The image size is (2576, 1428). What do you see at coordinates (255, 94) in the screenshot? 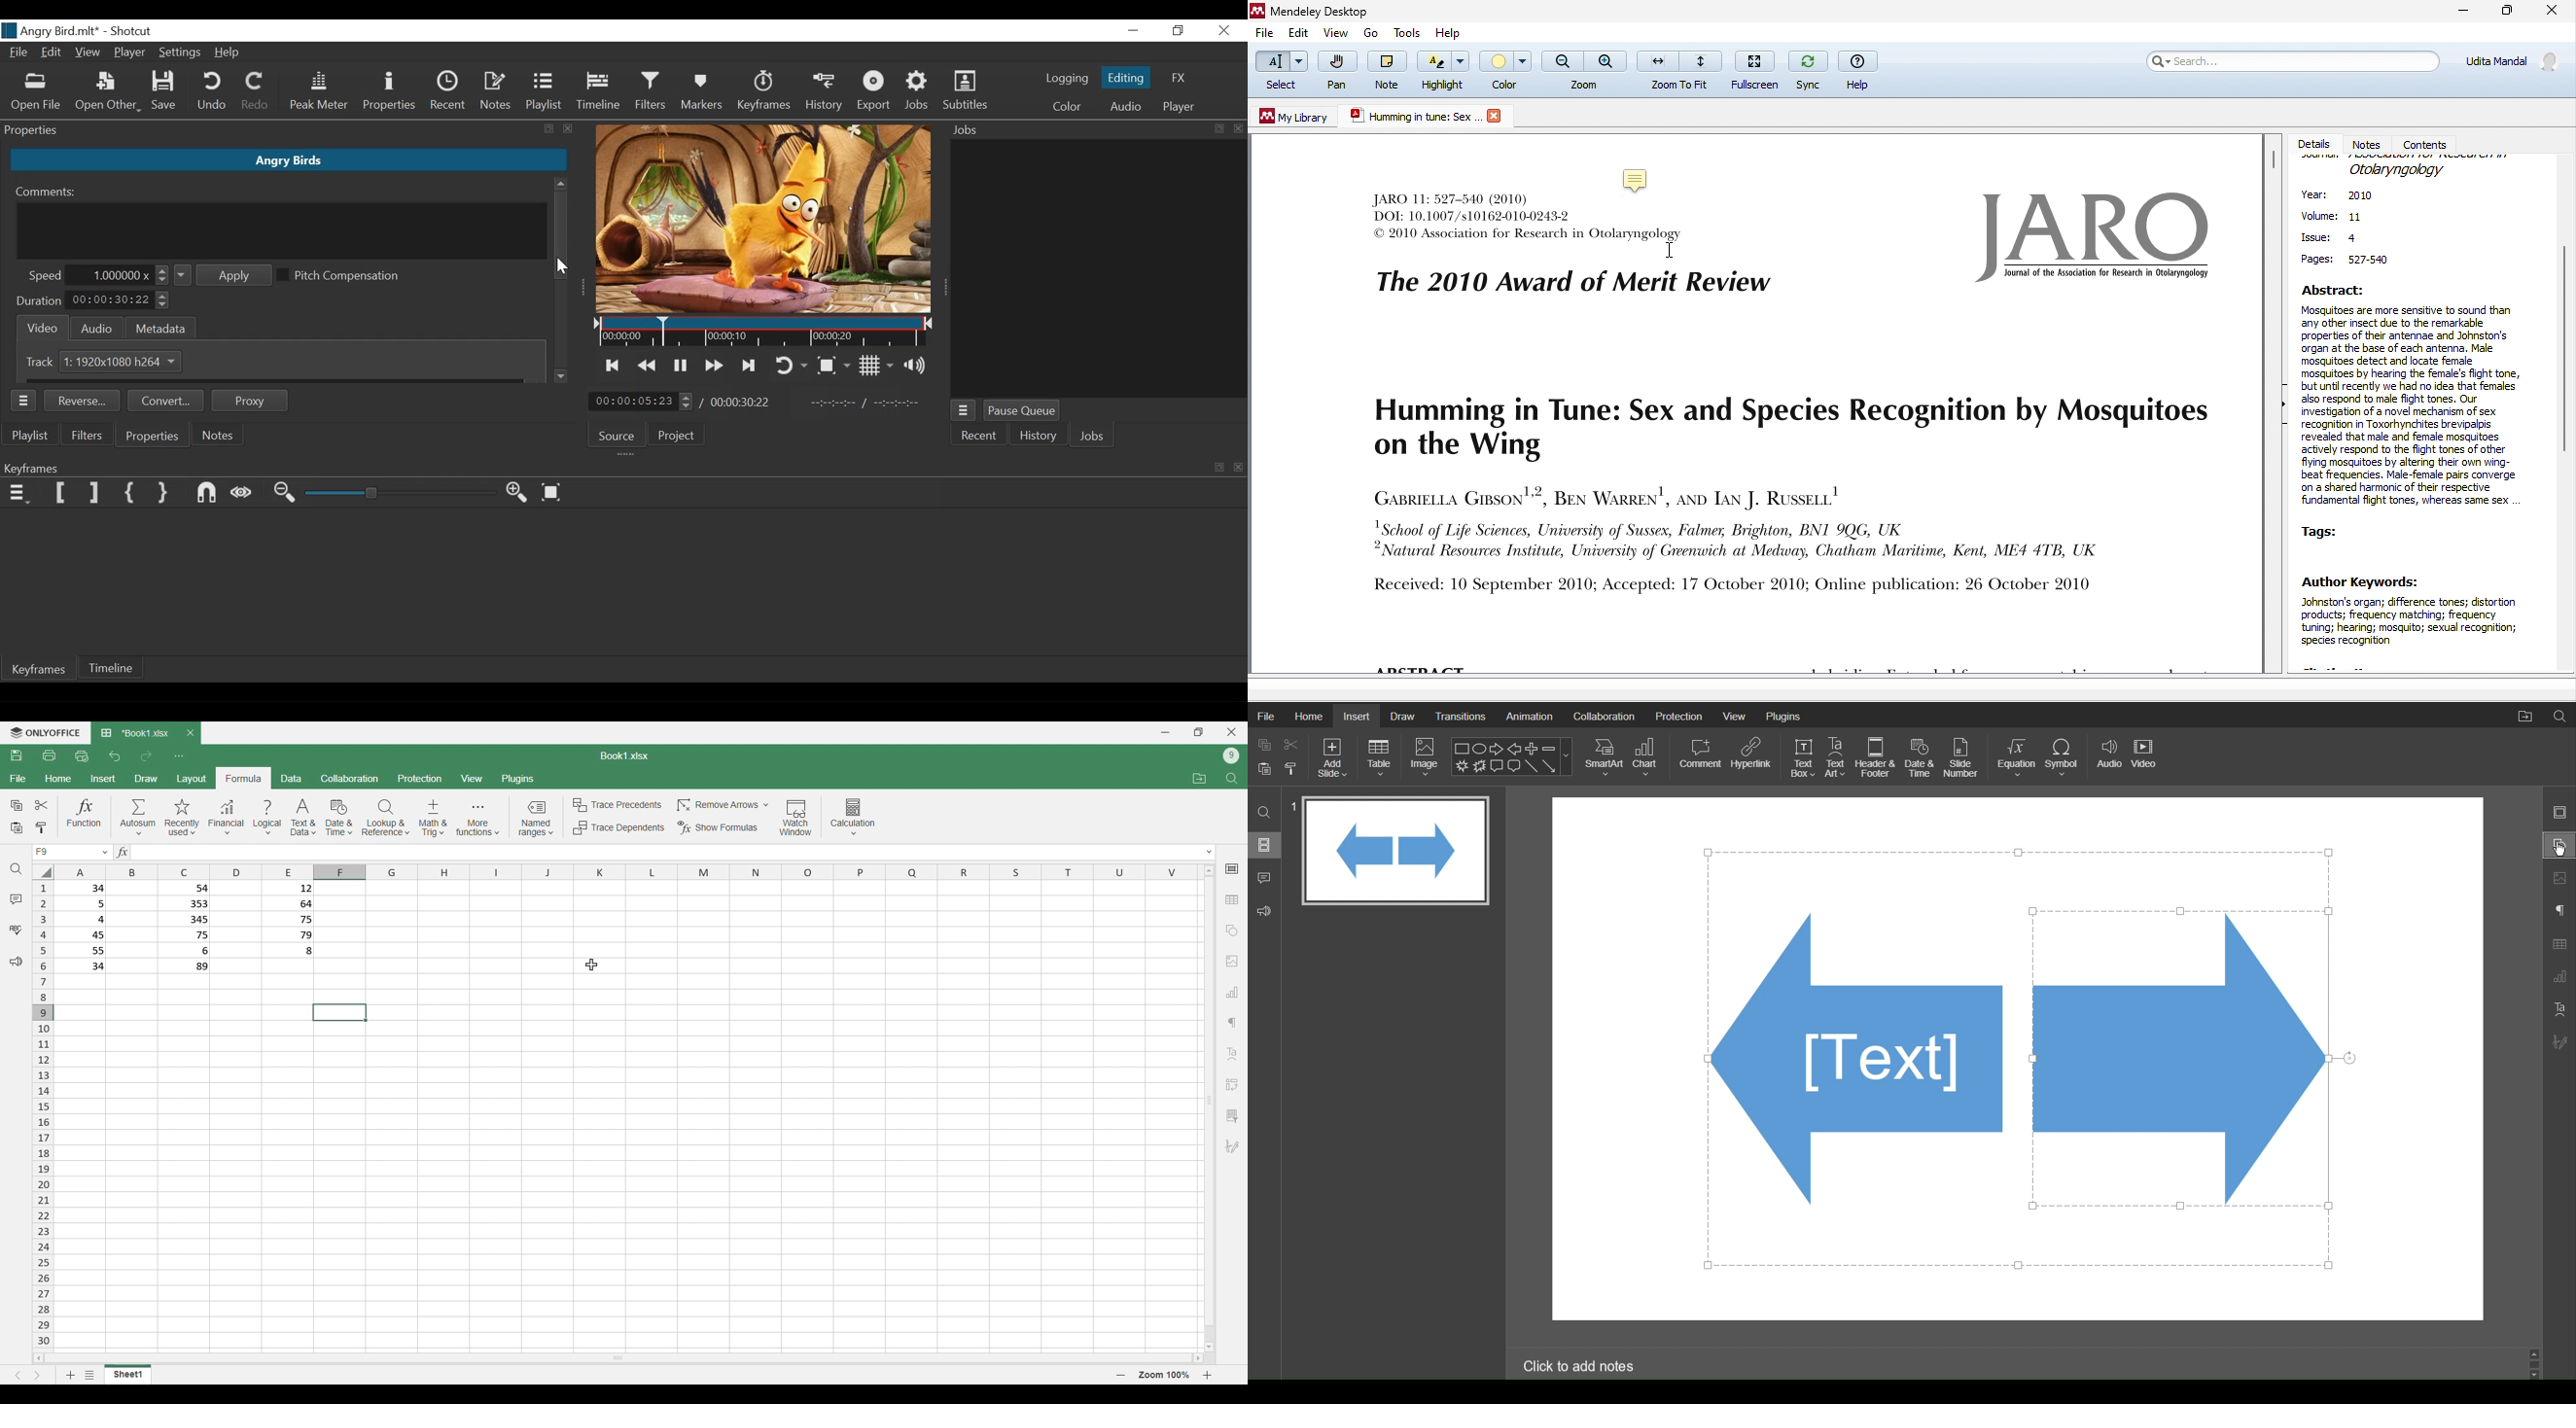
I see `Redo` at bounding box center [255, 94].